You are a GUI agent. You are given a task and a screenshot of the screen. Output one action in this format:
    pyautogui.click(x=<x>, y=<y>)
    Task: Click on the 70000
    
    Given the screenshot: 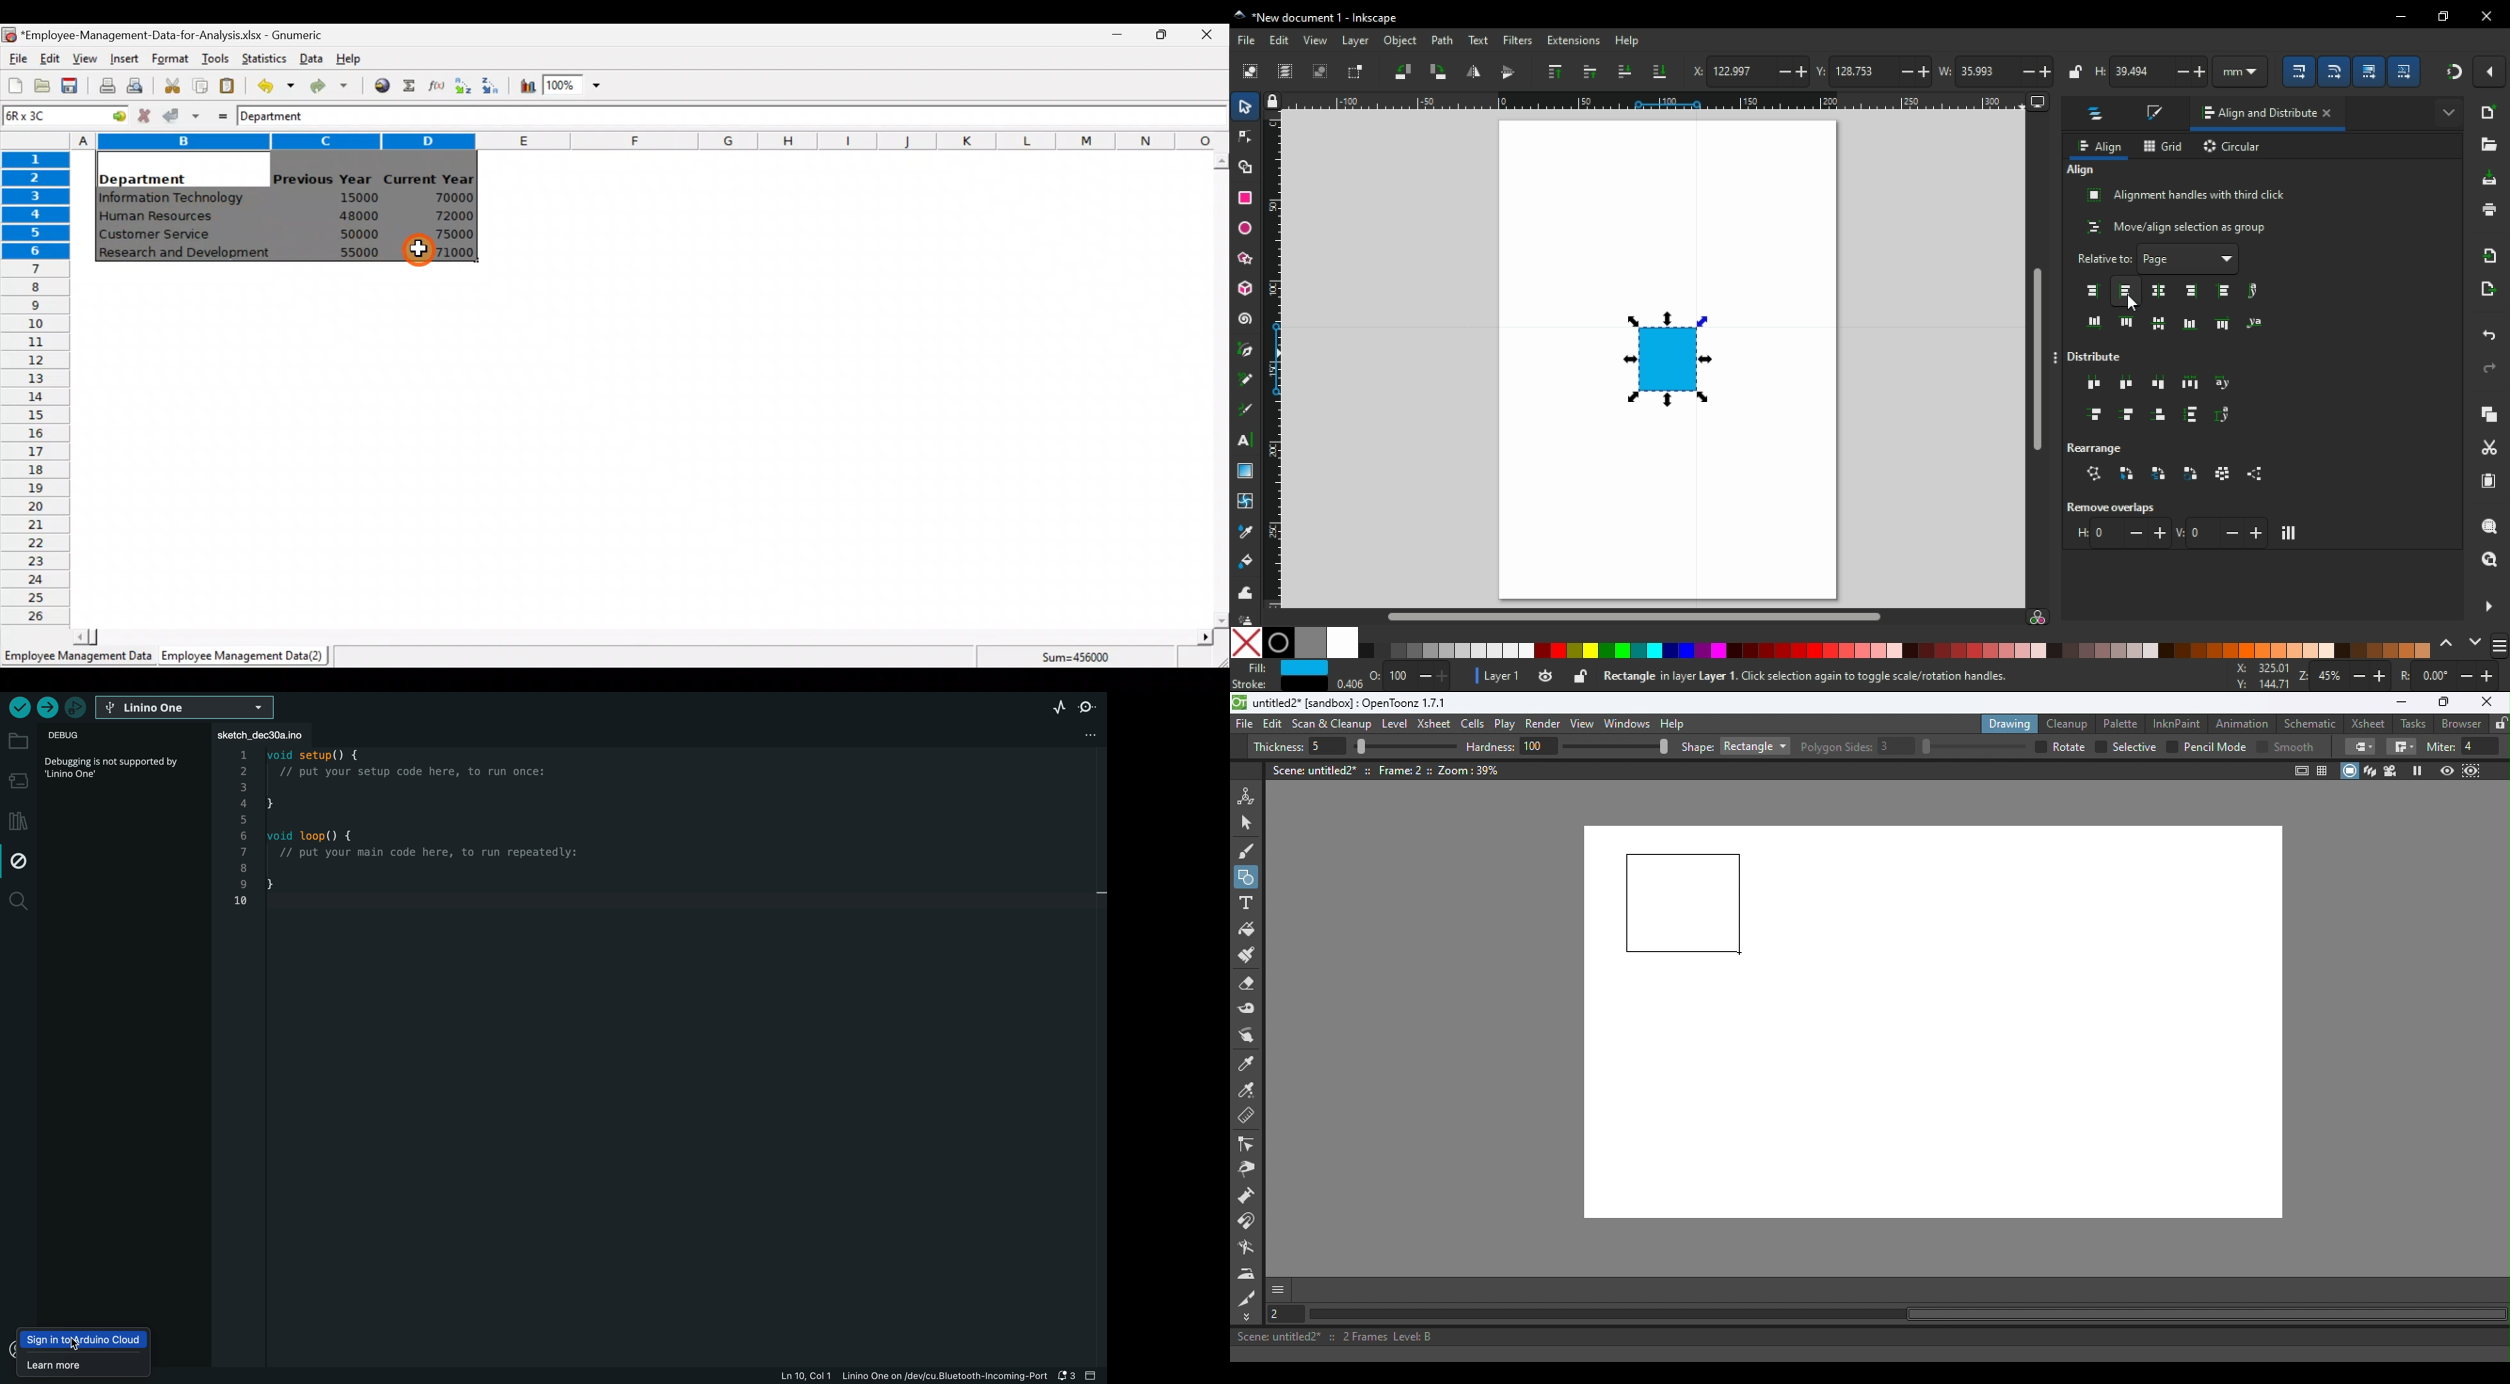 What is the action you would take?
    pyautogui.click(x=450, y=198)
    